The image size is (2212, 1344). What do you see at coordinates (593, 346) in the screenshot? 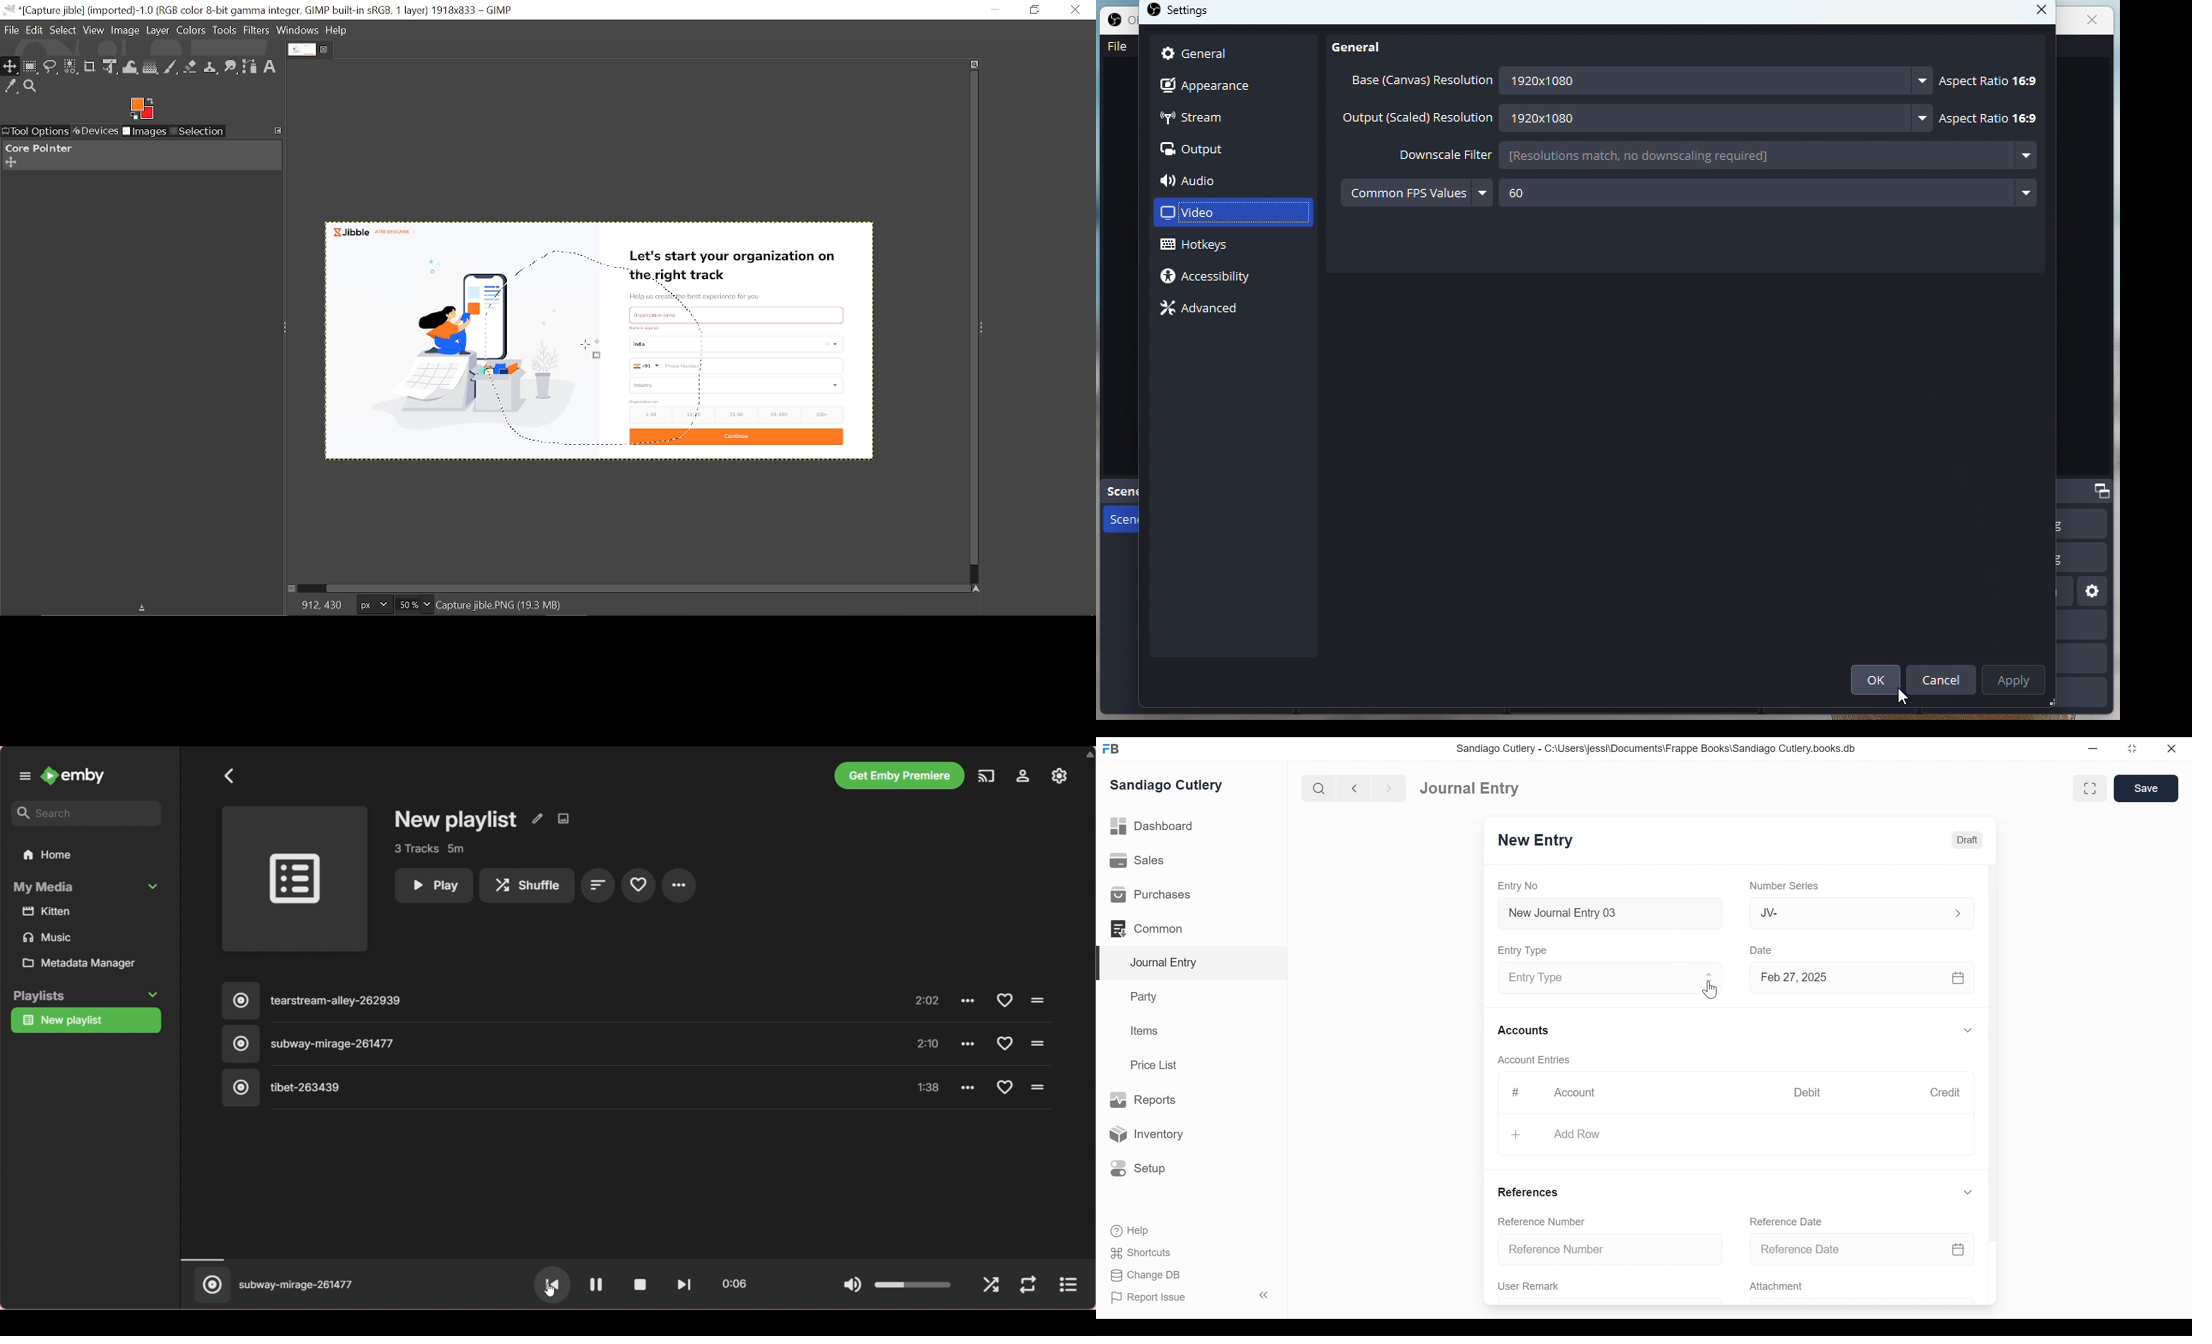
I see `Cursor here` at bounding box center [593, 346].